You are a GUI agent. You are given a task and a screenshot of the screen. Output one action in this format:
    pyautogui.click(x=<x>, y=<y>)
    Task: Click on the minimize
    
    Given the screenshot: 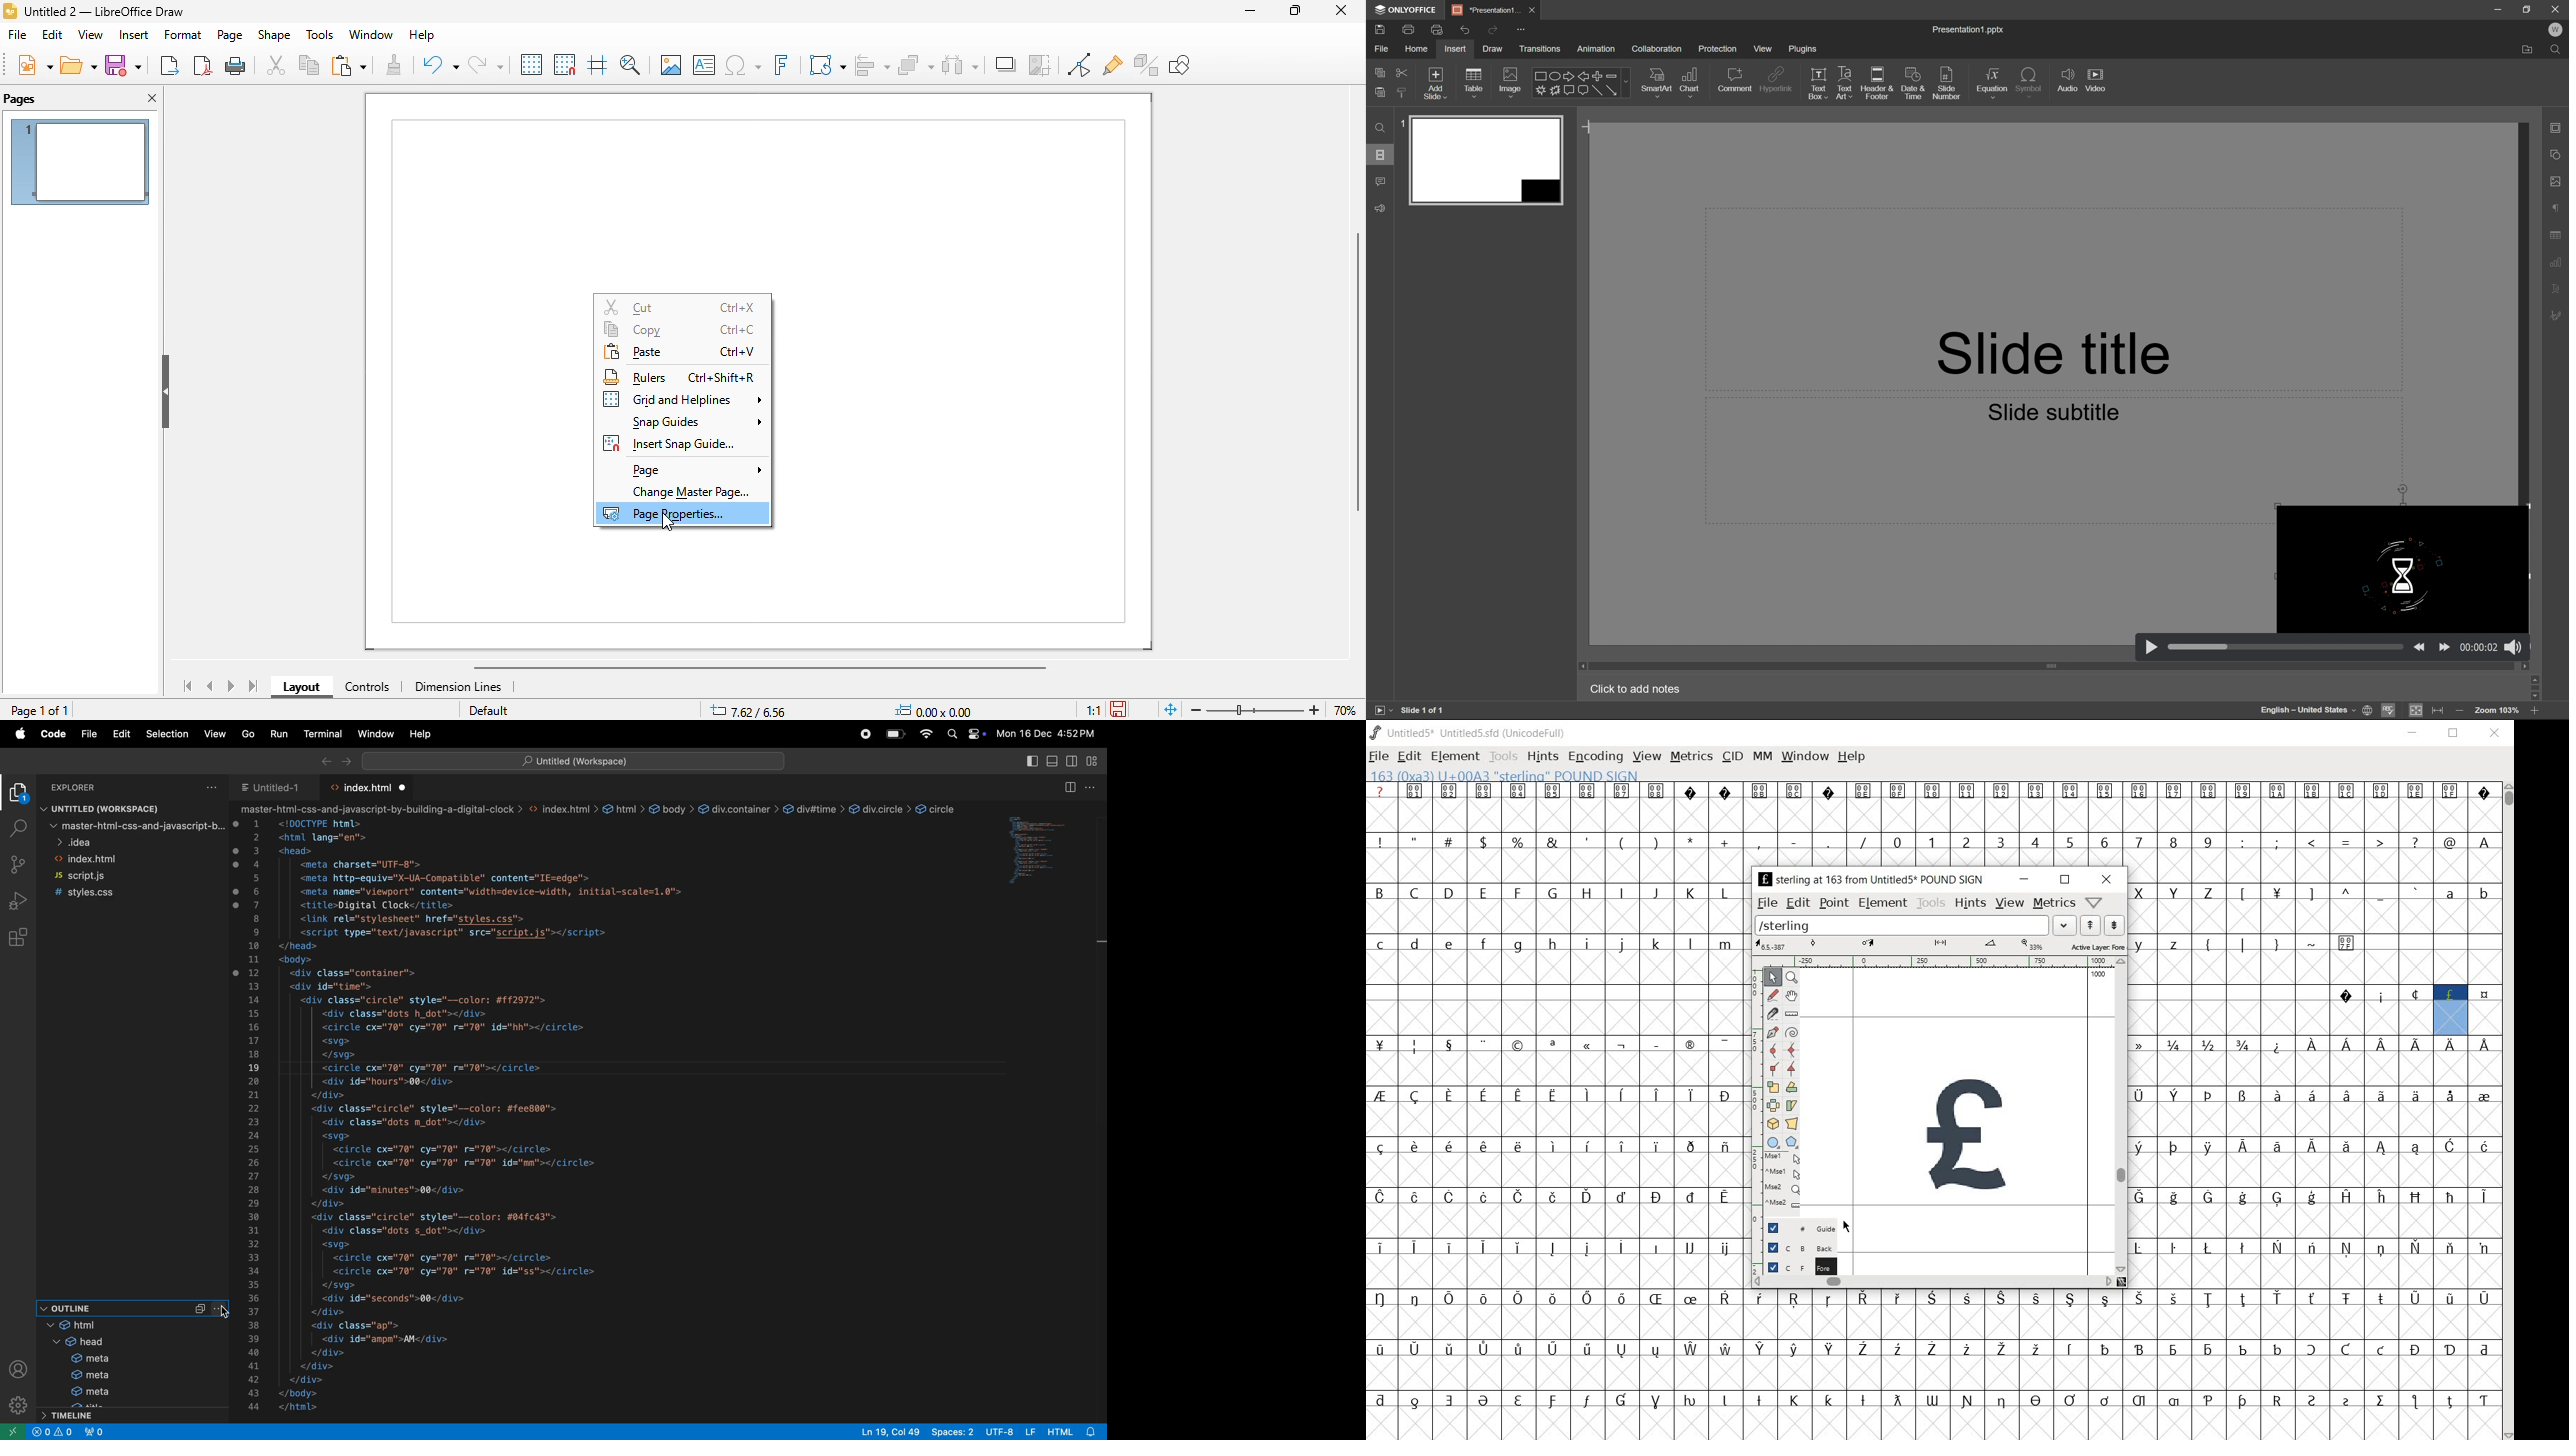 What is the action you would take?
    pyautogui.click(x=1241, y=19)
    